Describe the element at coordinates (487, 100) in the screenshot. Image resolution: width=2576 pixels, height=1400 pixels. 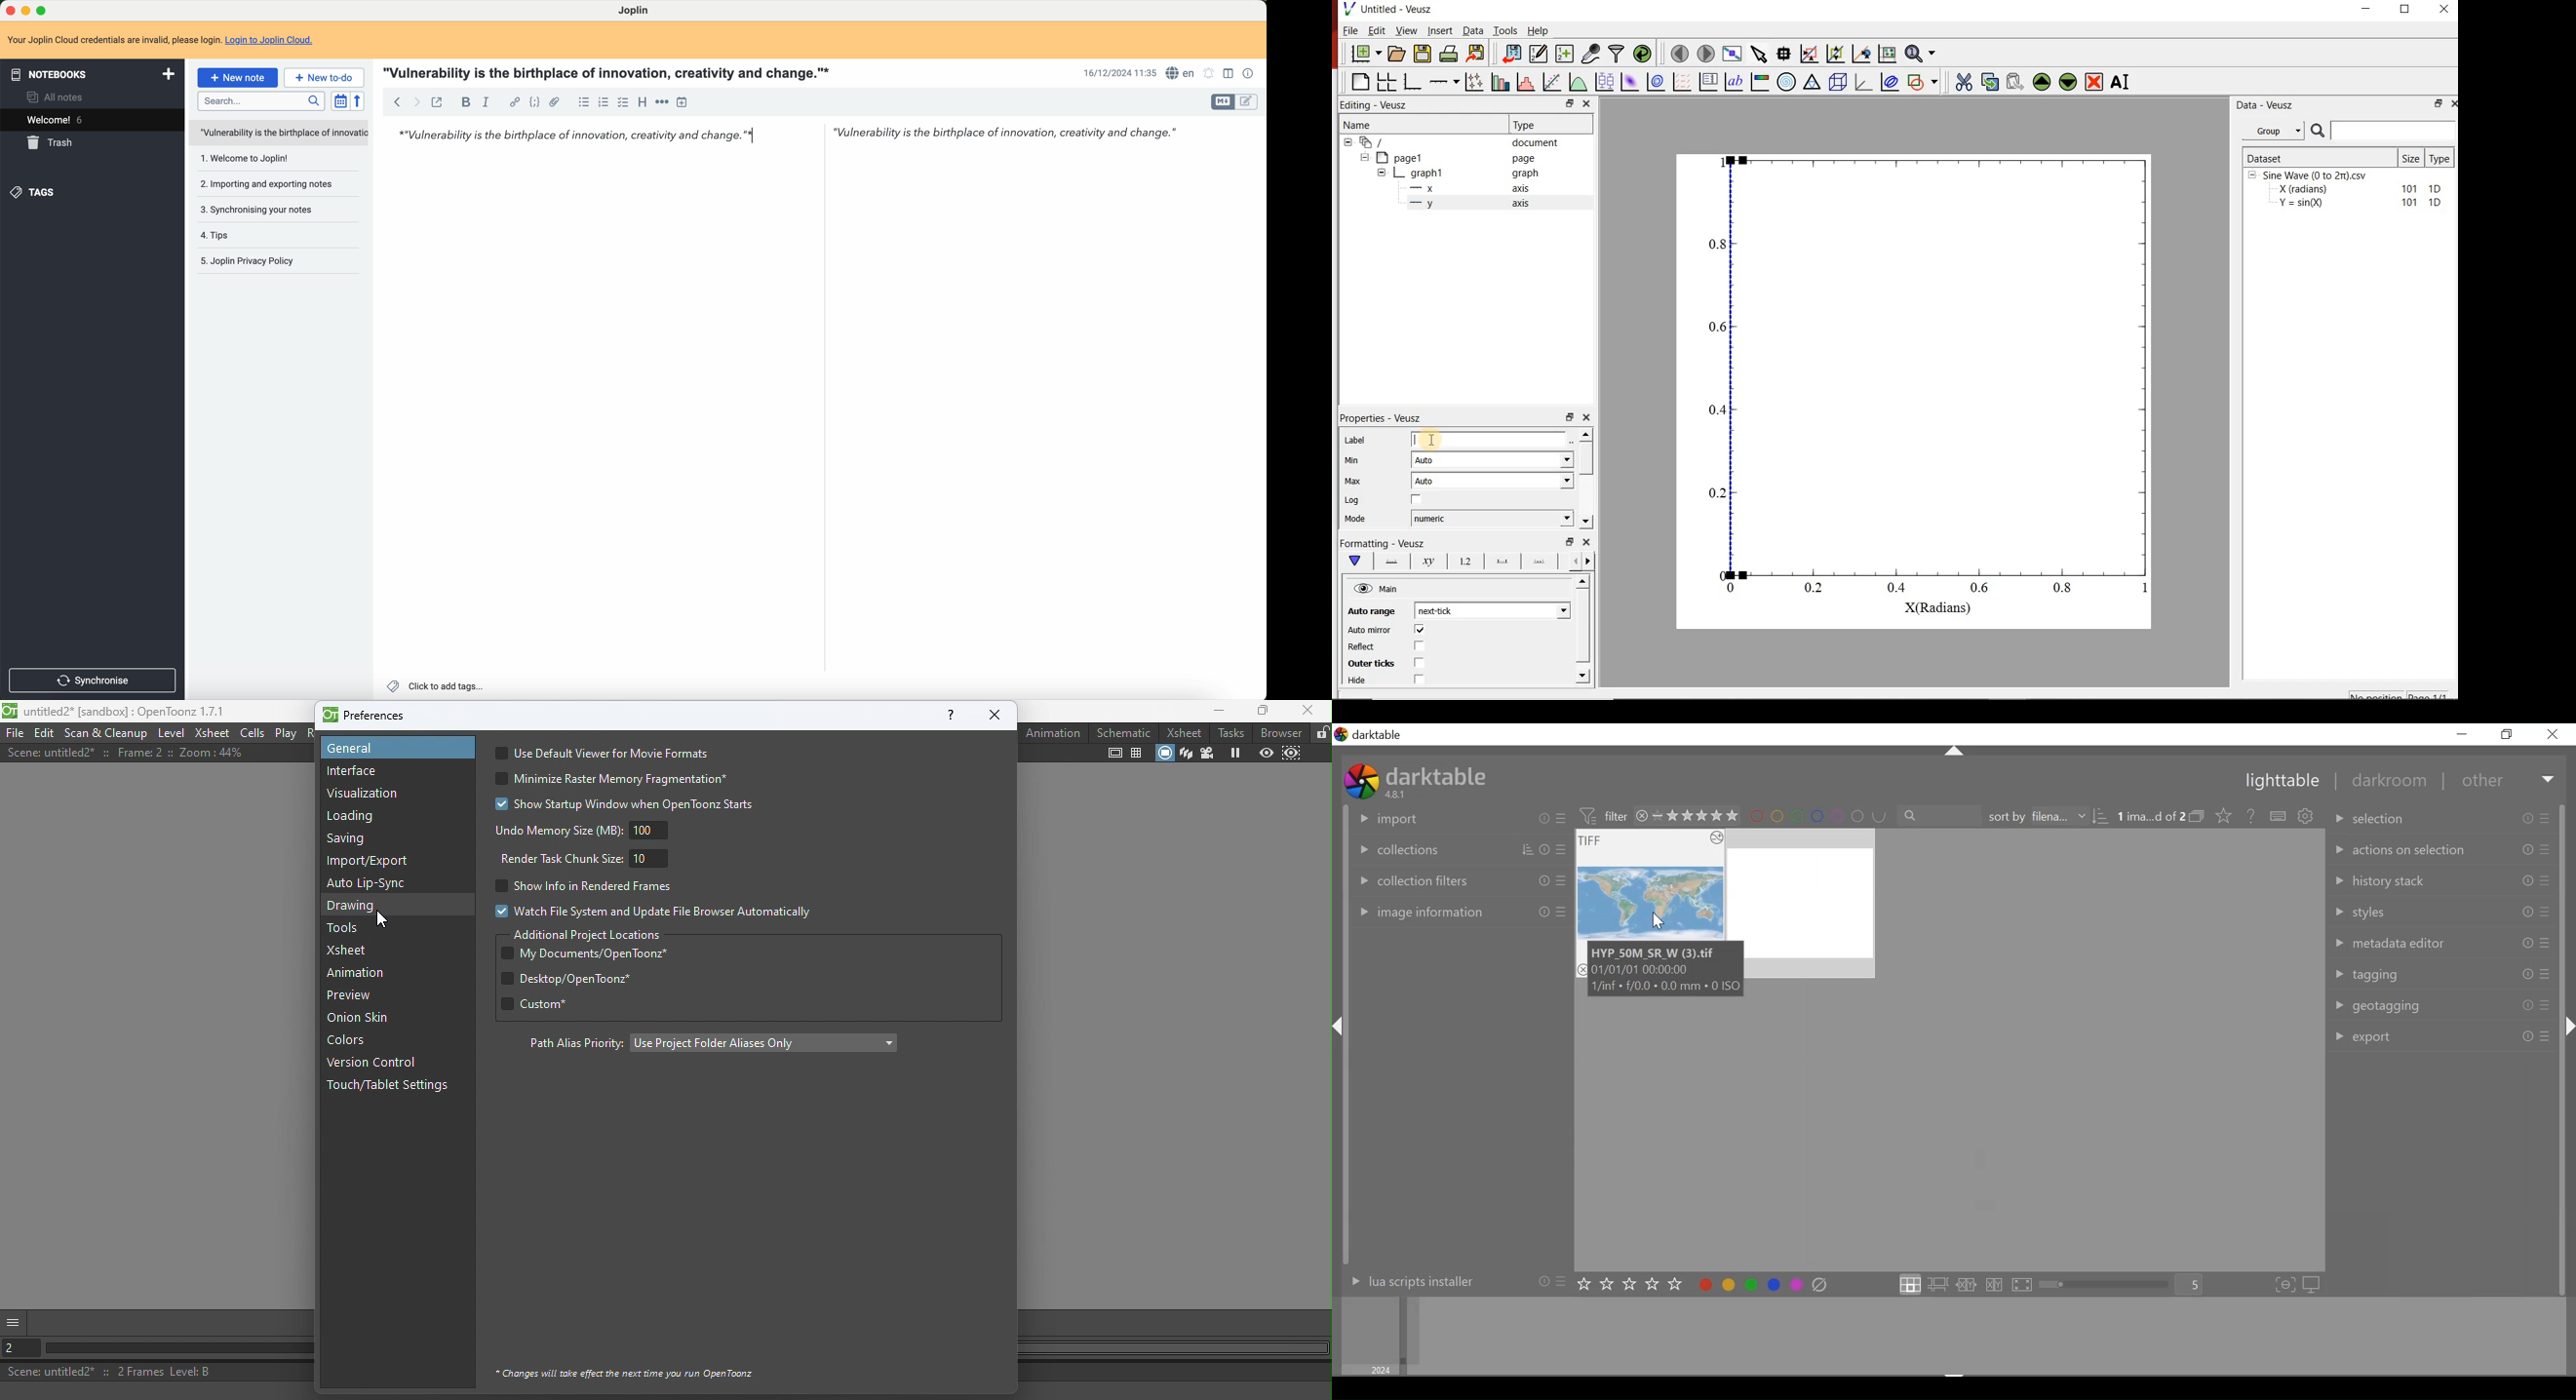
I see `italic` at that location.